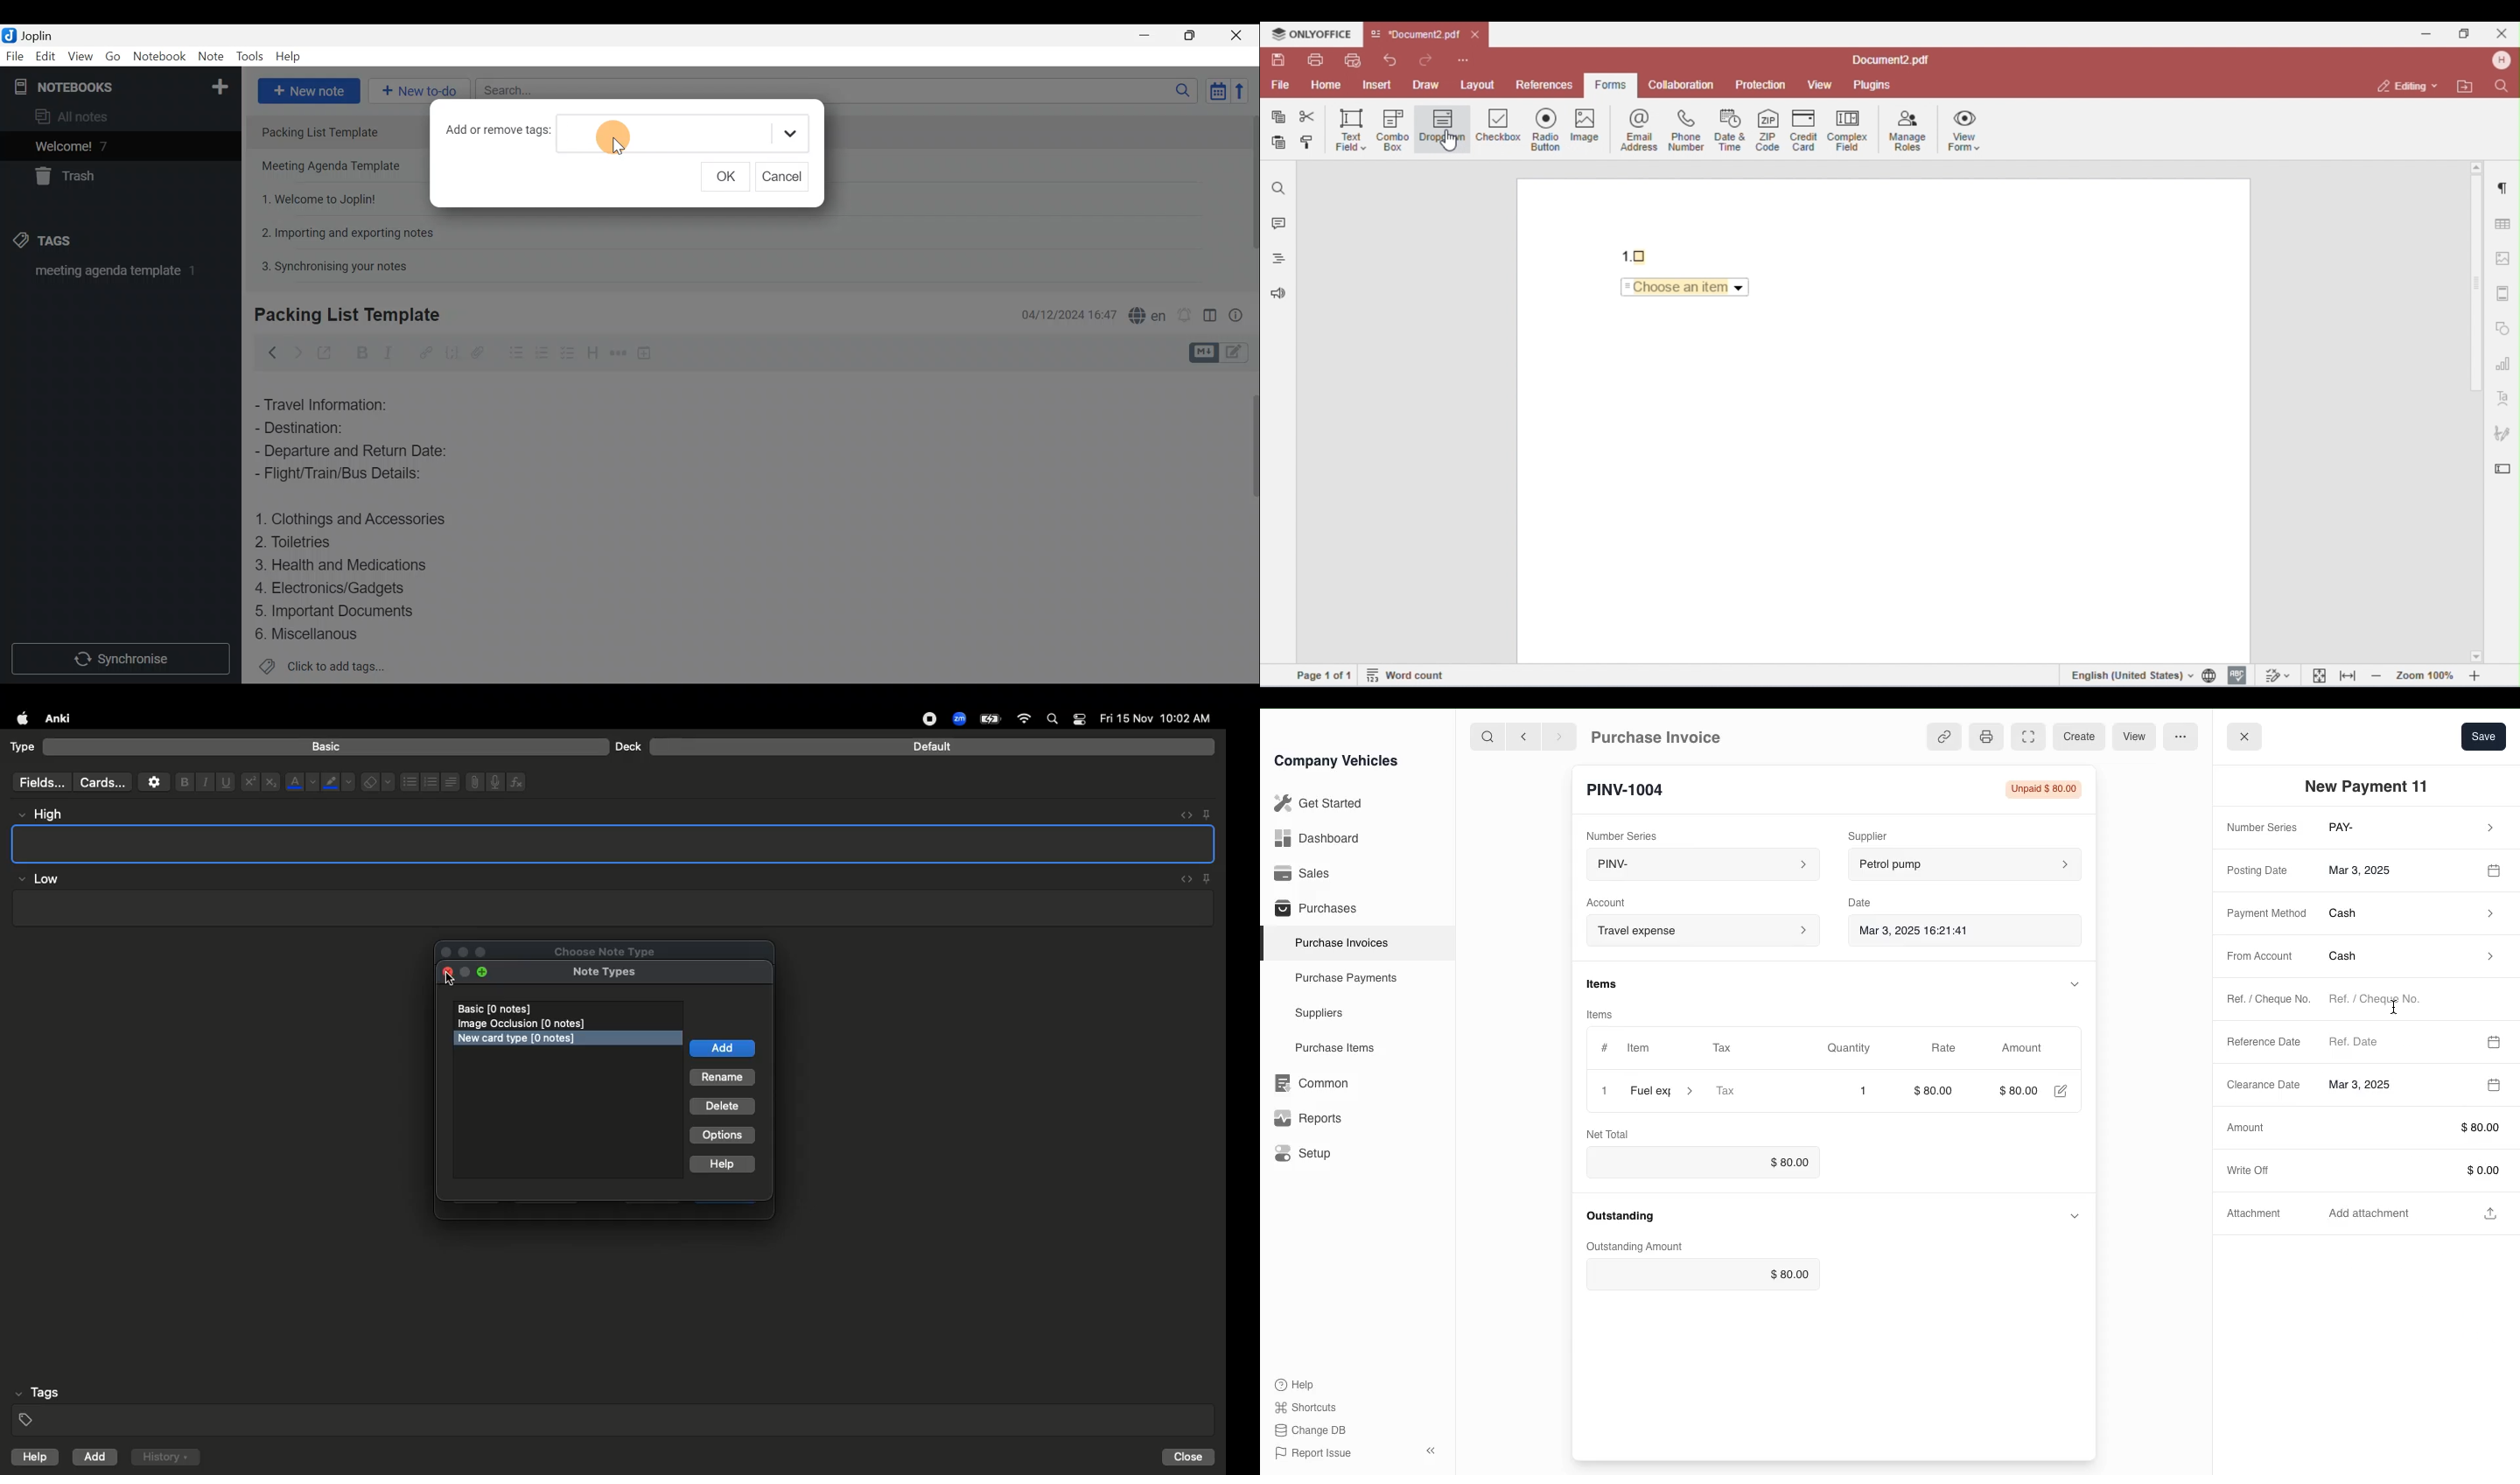 The height and width of the screenshot is (1484, 2520). Describe the element at coordinates (1600, 1090) in the screenshot. I see `close` at that location.